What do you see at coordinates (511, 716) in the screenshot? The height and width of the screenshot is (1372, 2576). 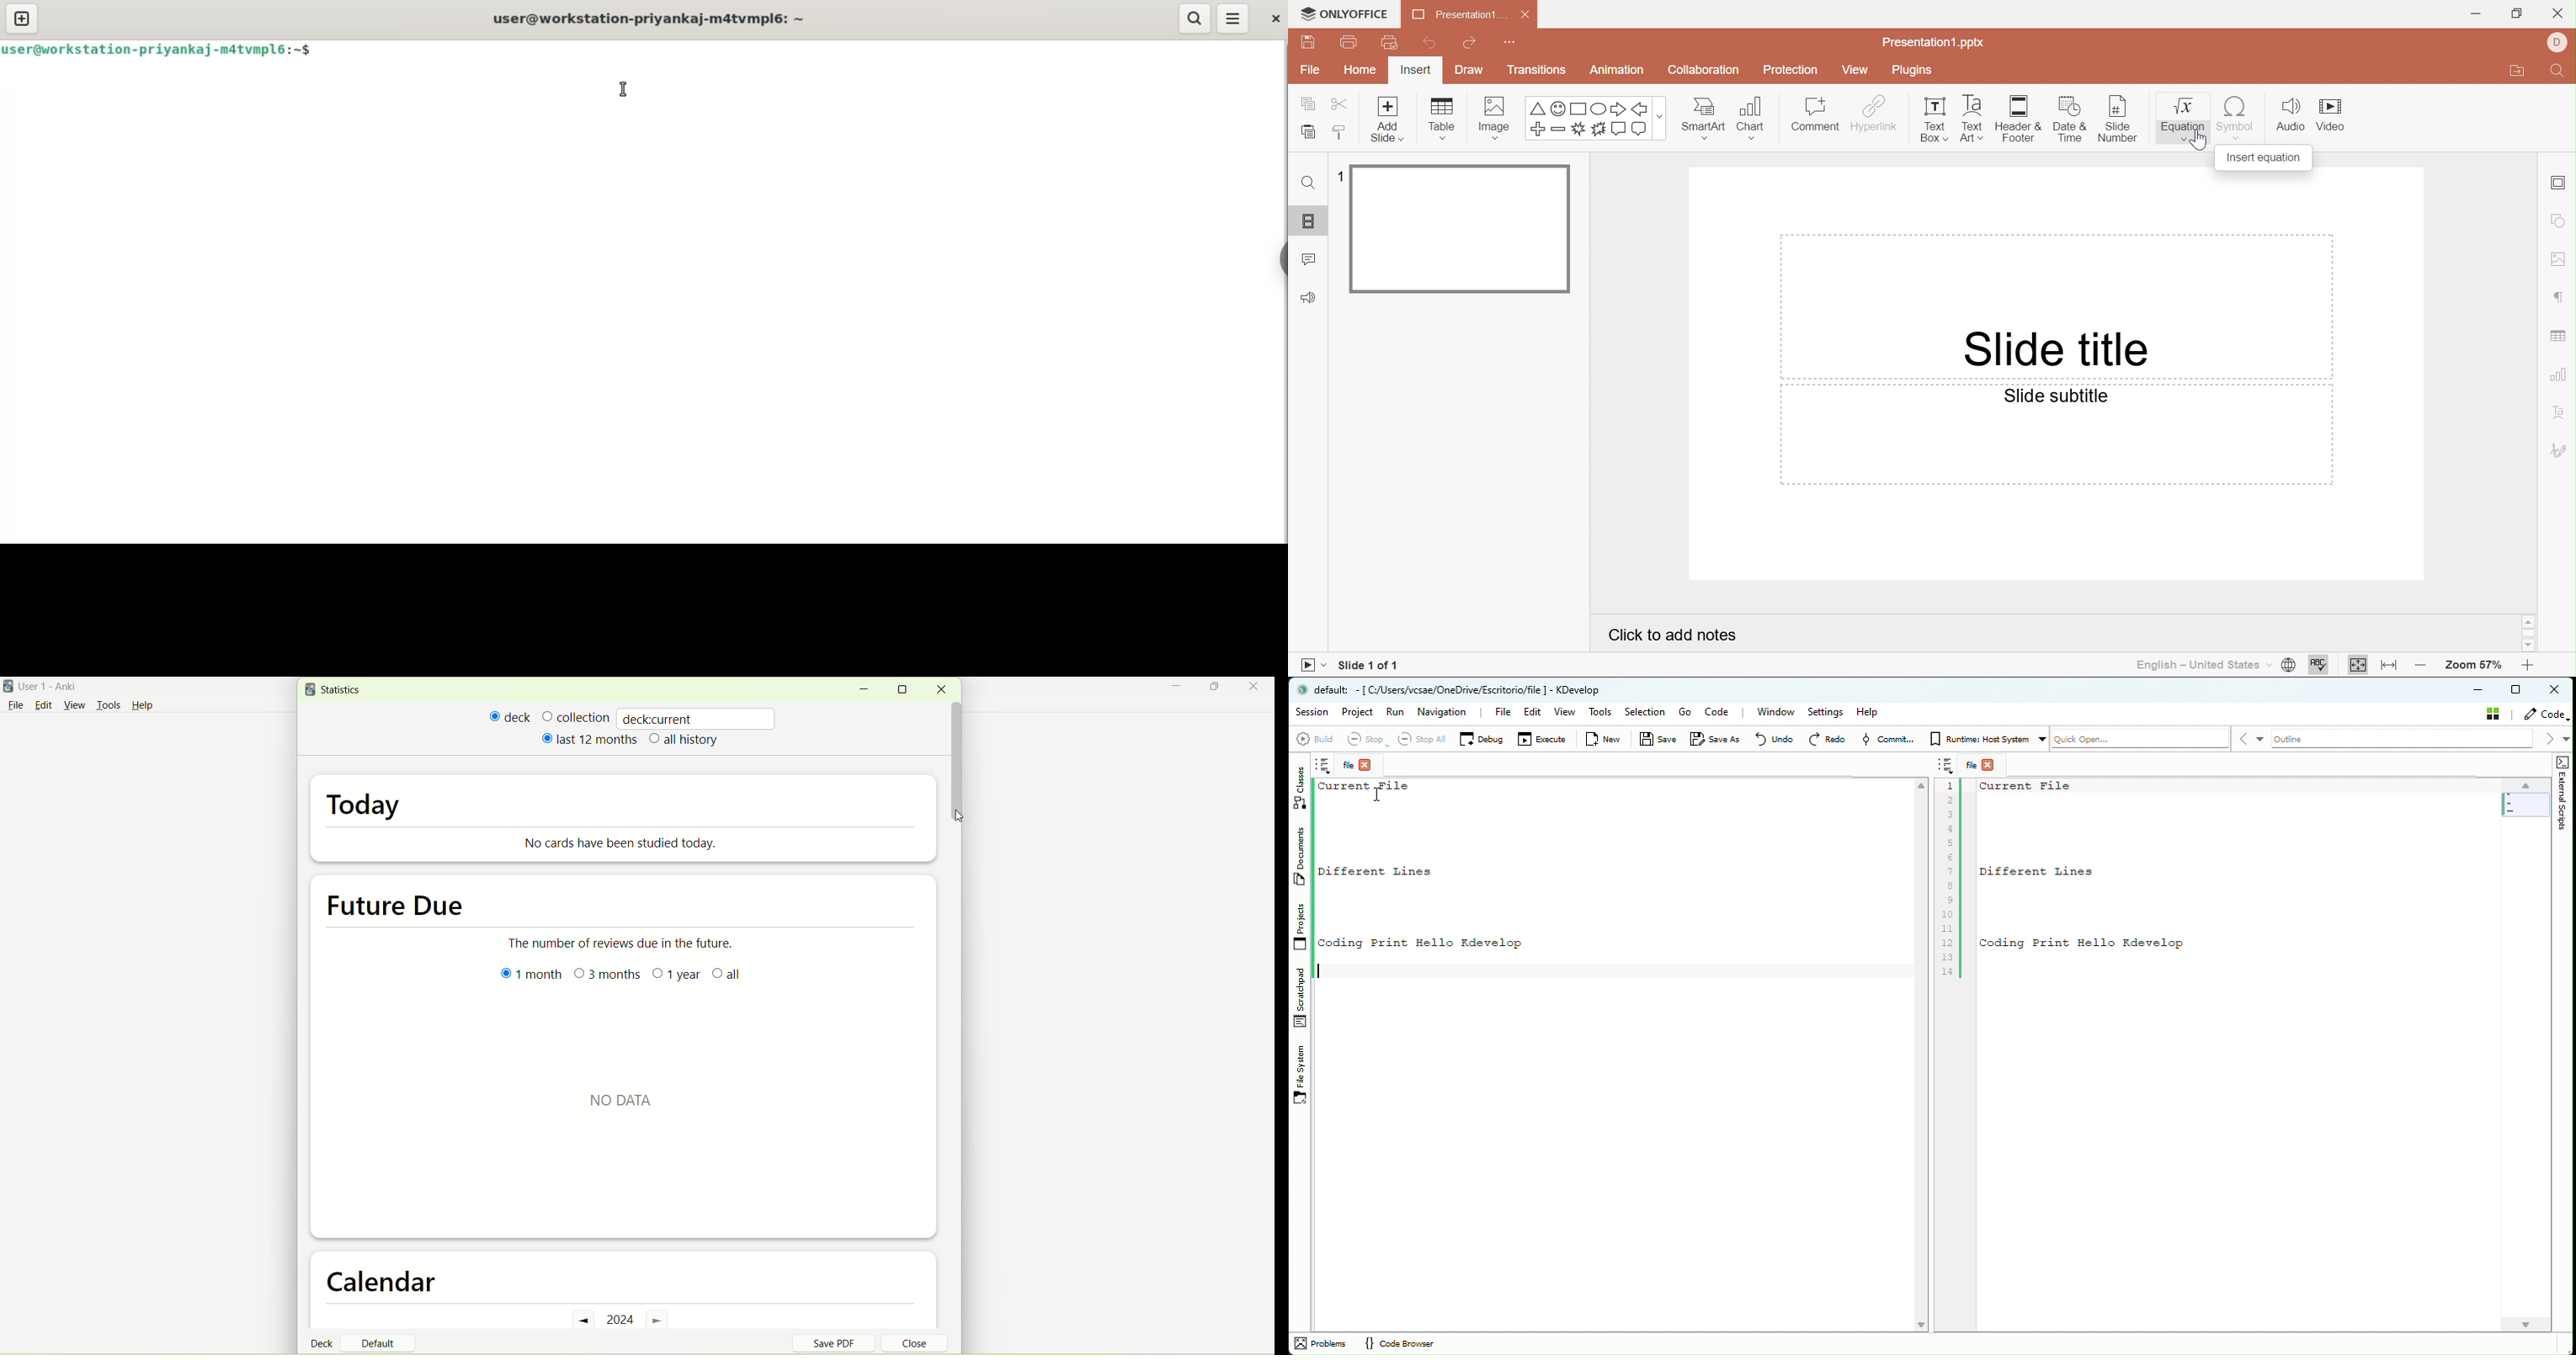 I see `deck` at bounding box center [511, 716].